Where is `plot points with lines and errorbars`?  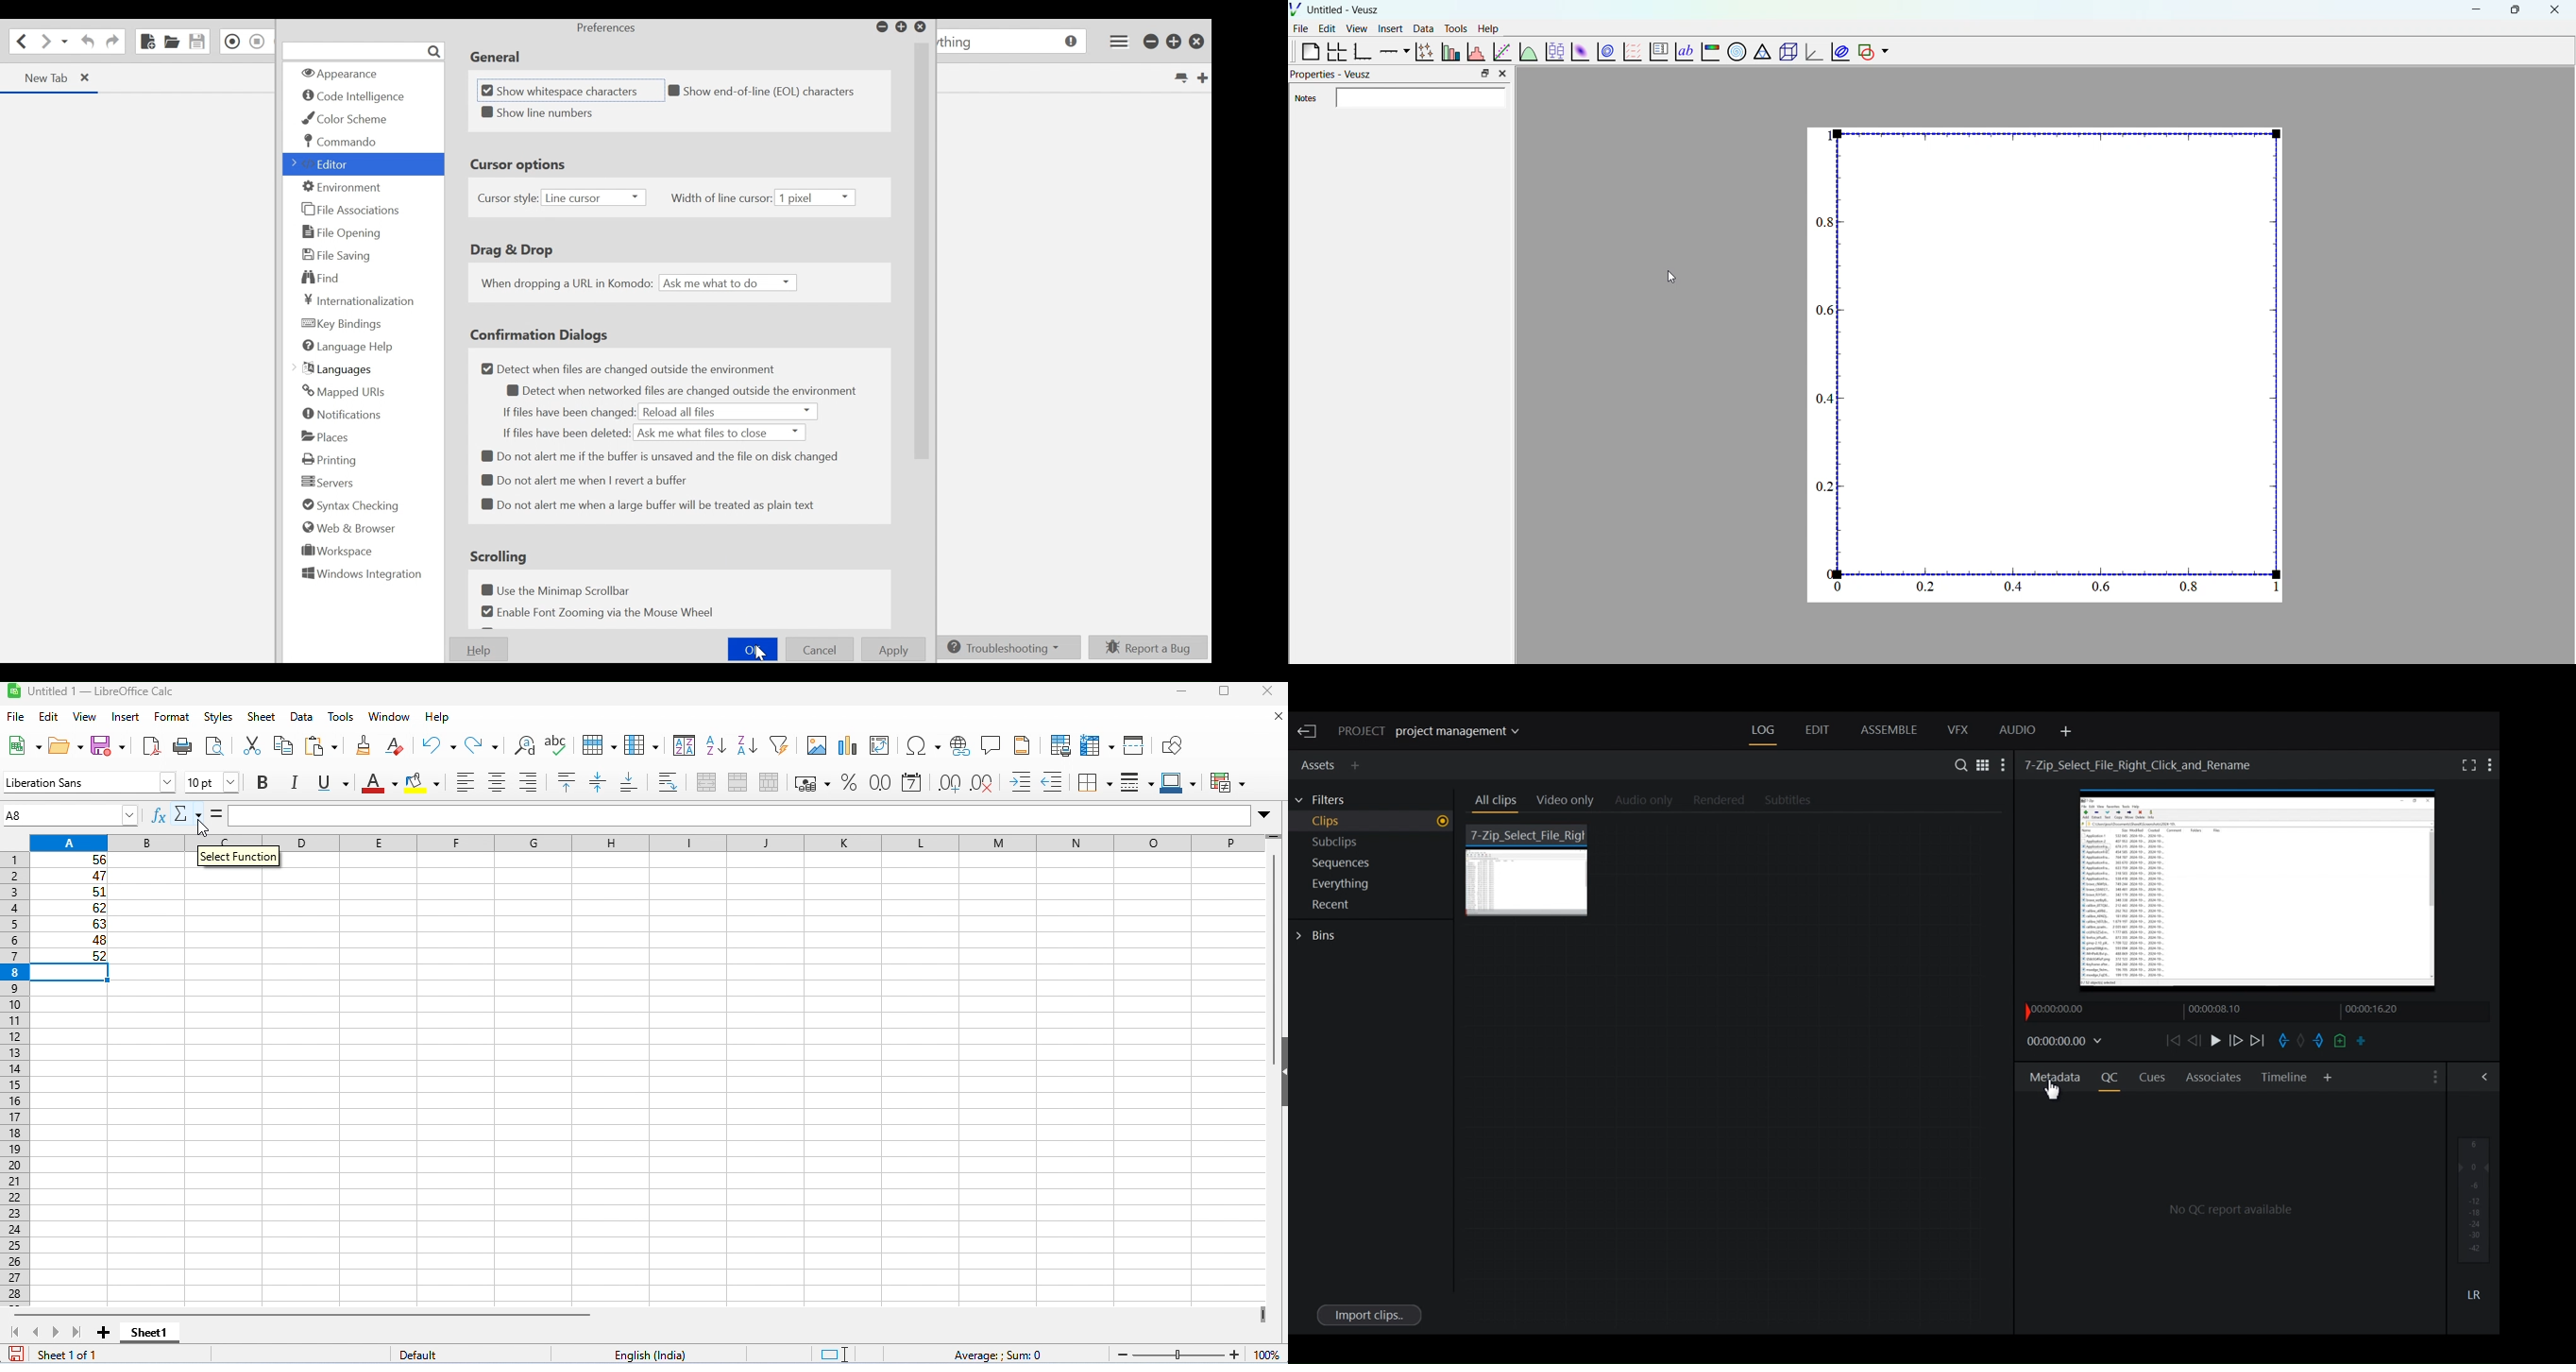
plot points with lines and errorbars is located at coordinates (1423, 52).